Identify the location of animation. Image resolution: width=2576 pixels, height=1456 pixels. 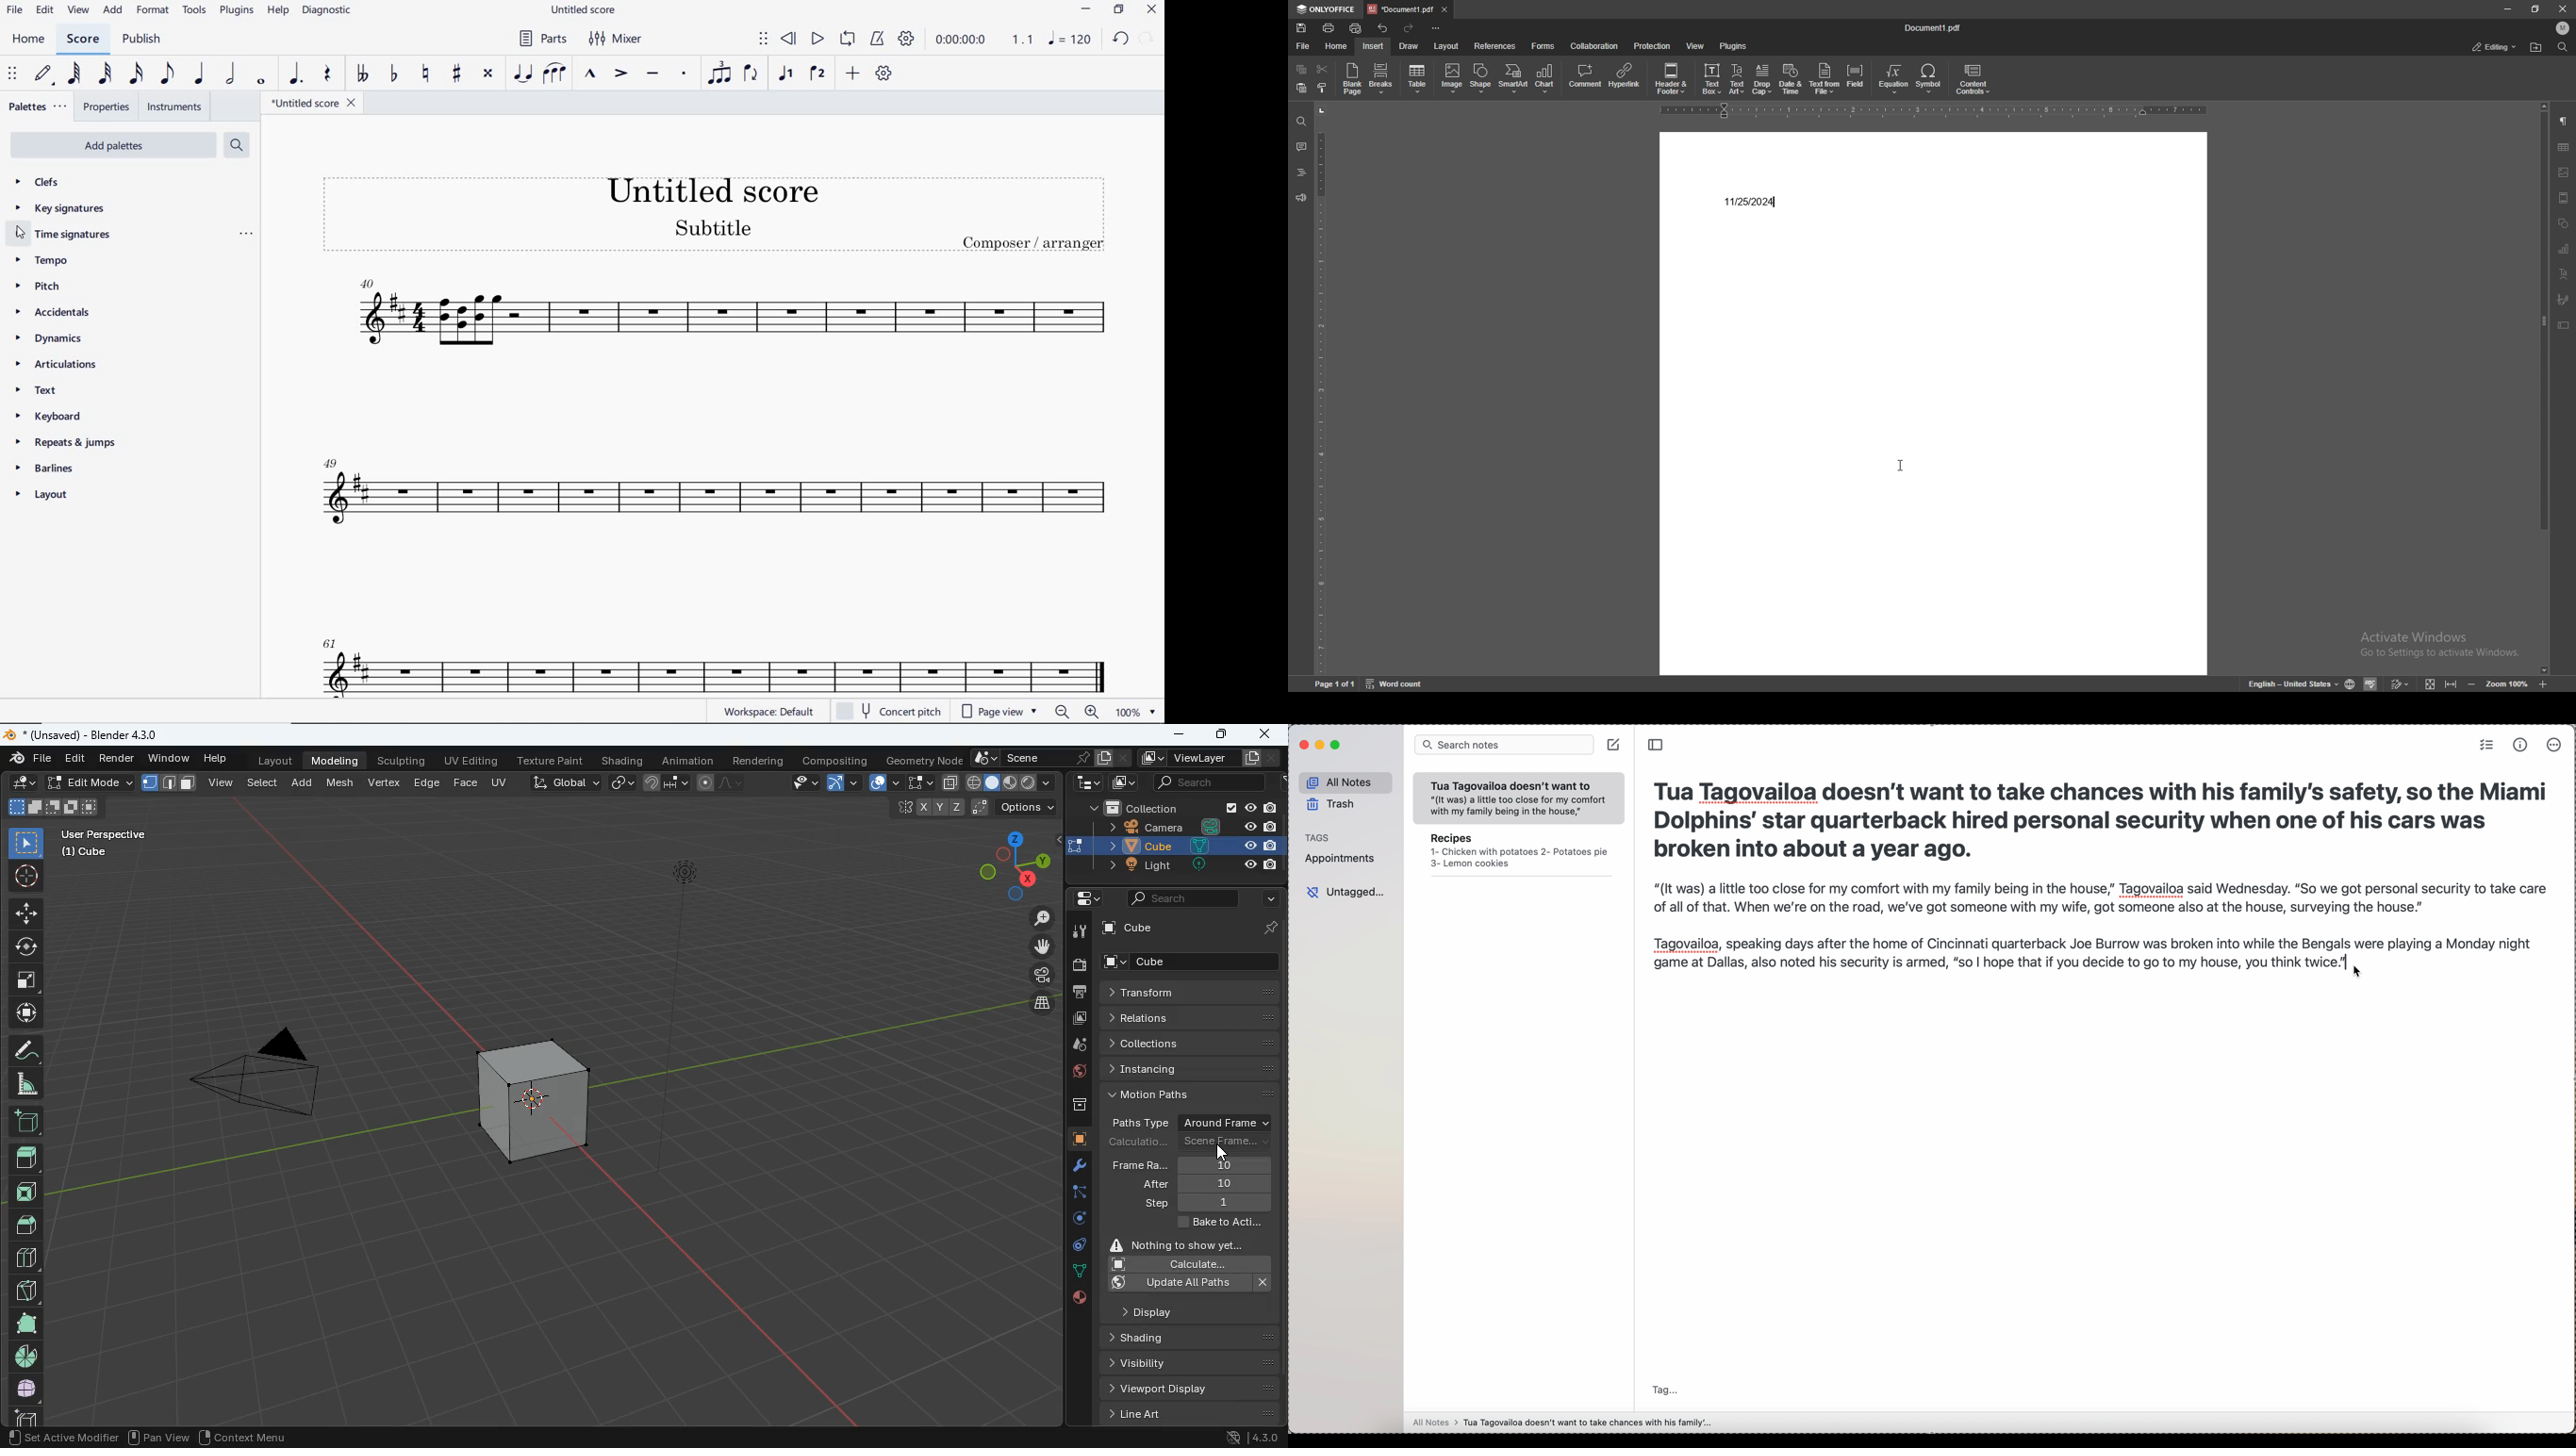
(691, 761).